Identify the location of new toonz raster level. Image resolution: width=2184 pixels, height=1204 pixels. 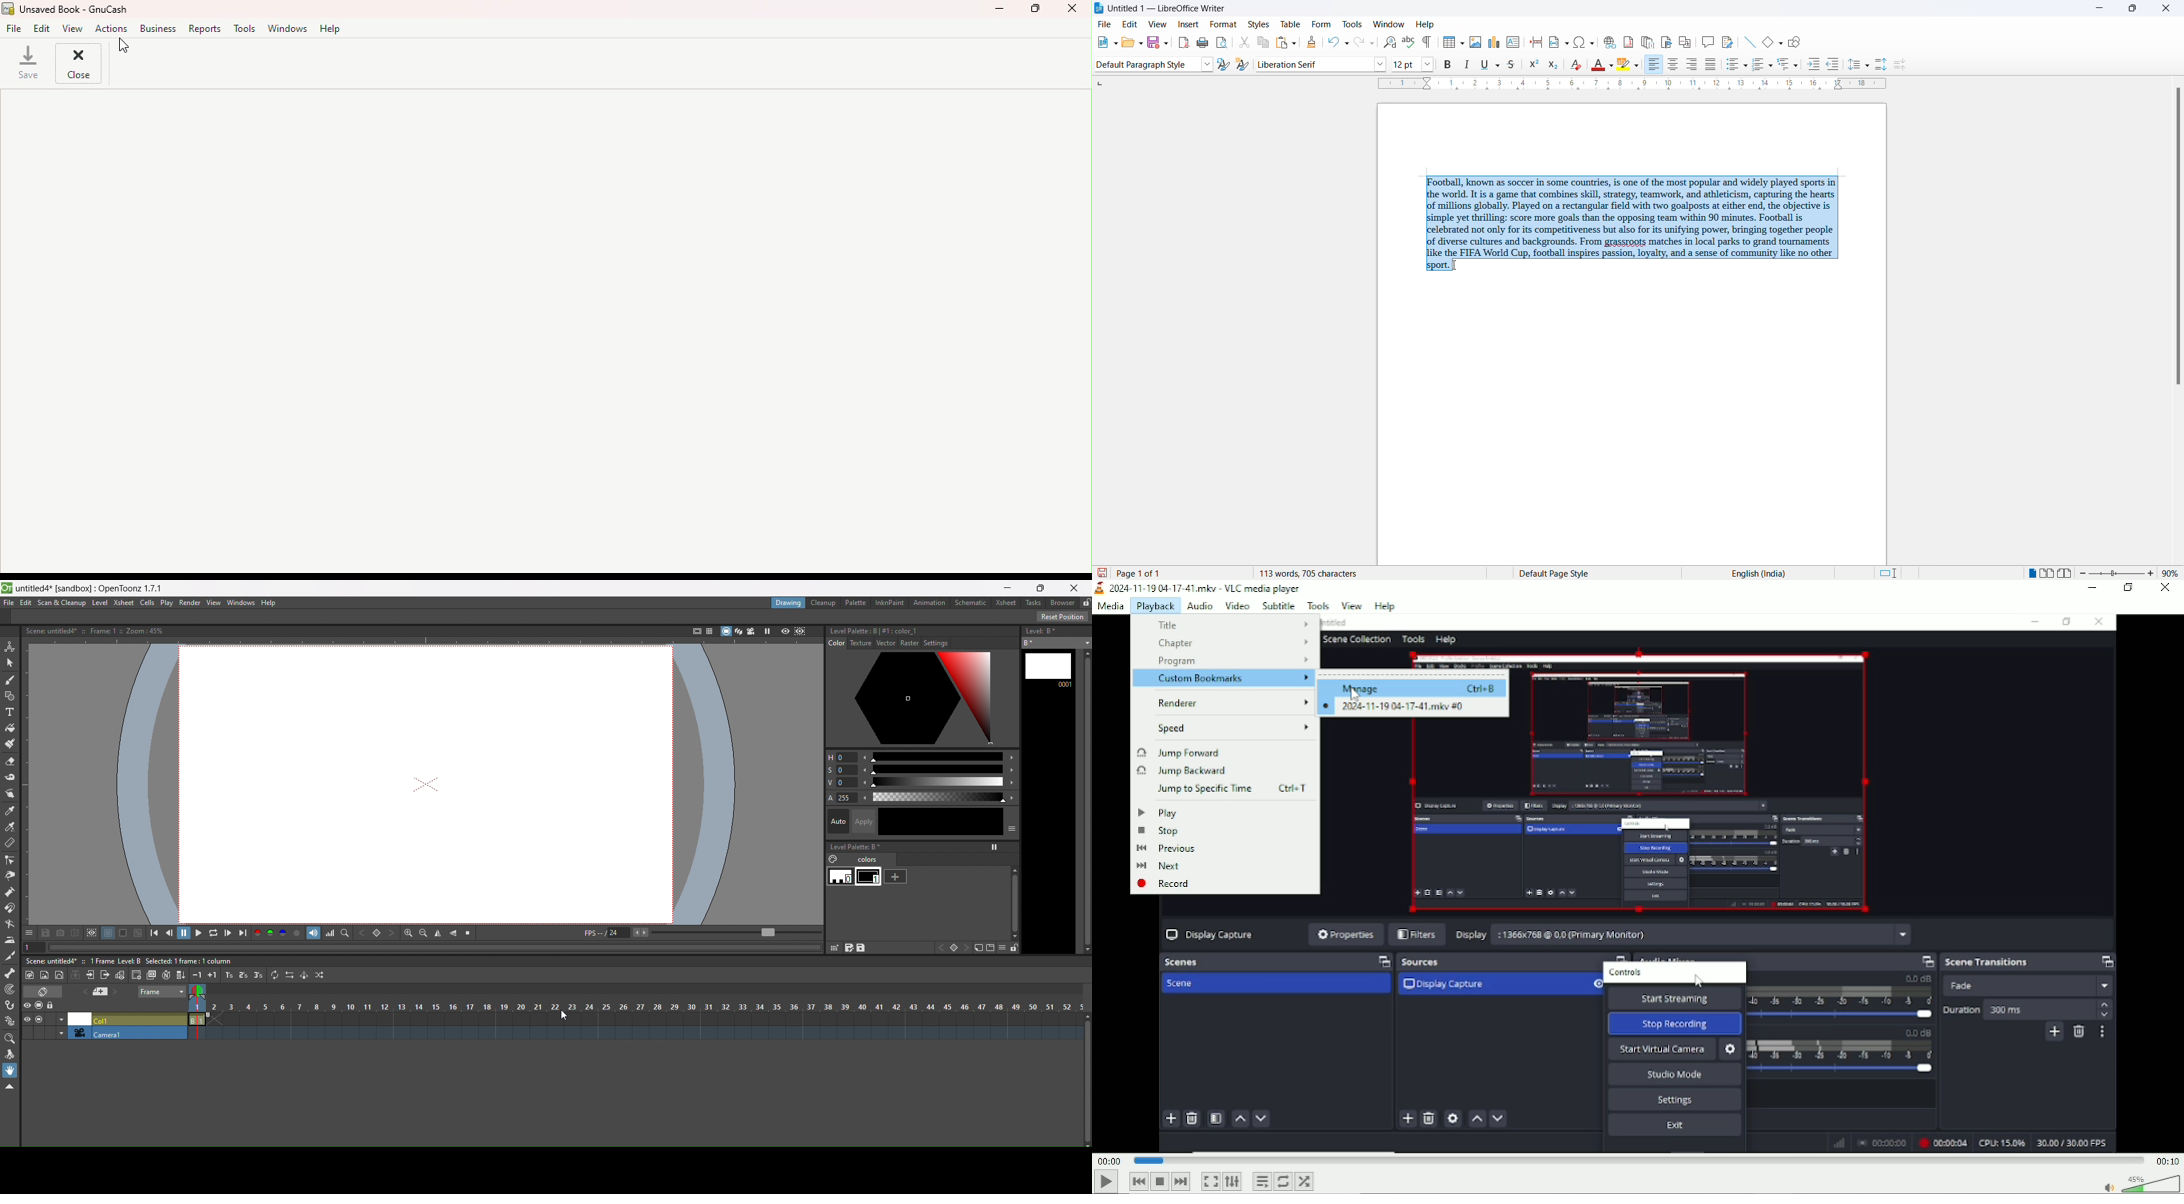
(31, 975).